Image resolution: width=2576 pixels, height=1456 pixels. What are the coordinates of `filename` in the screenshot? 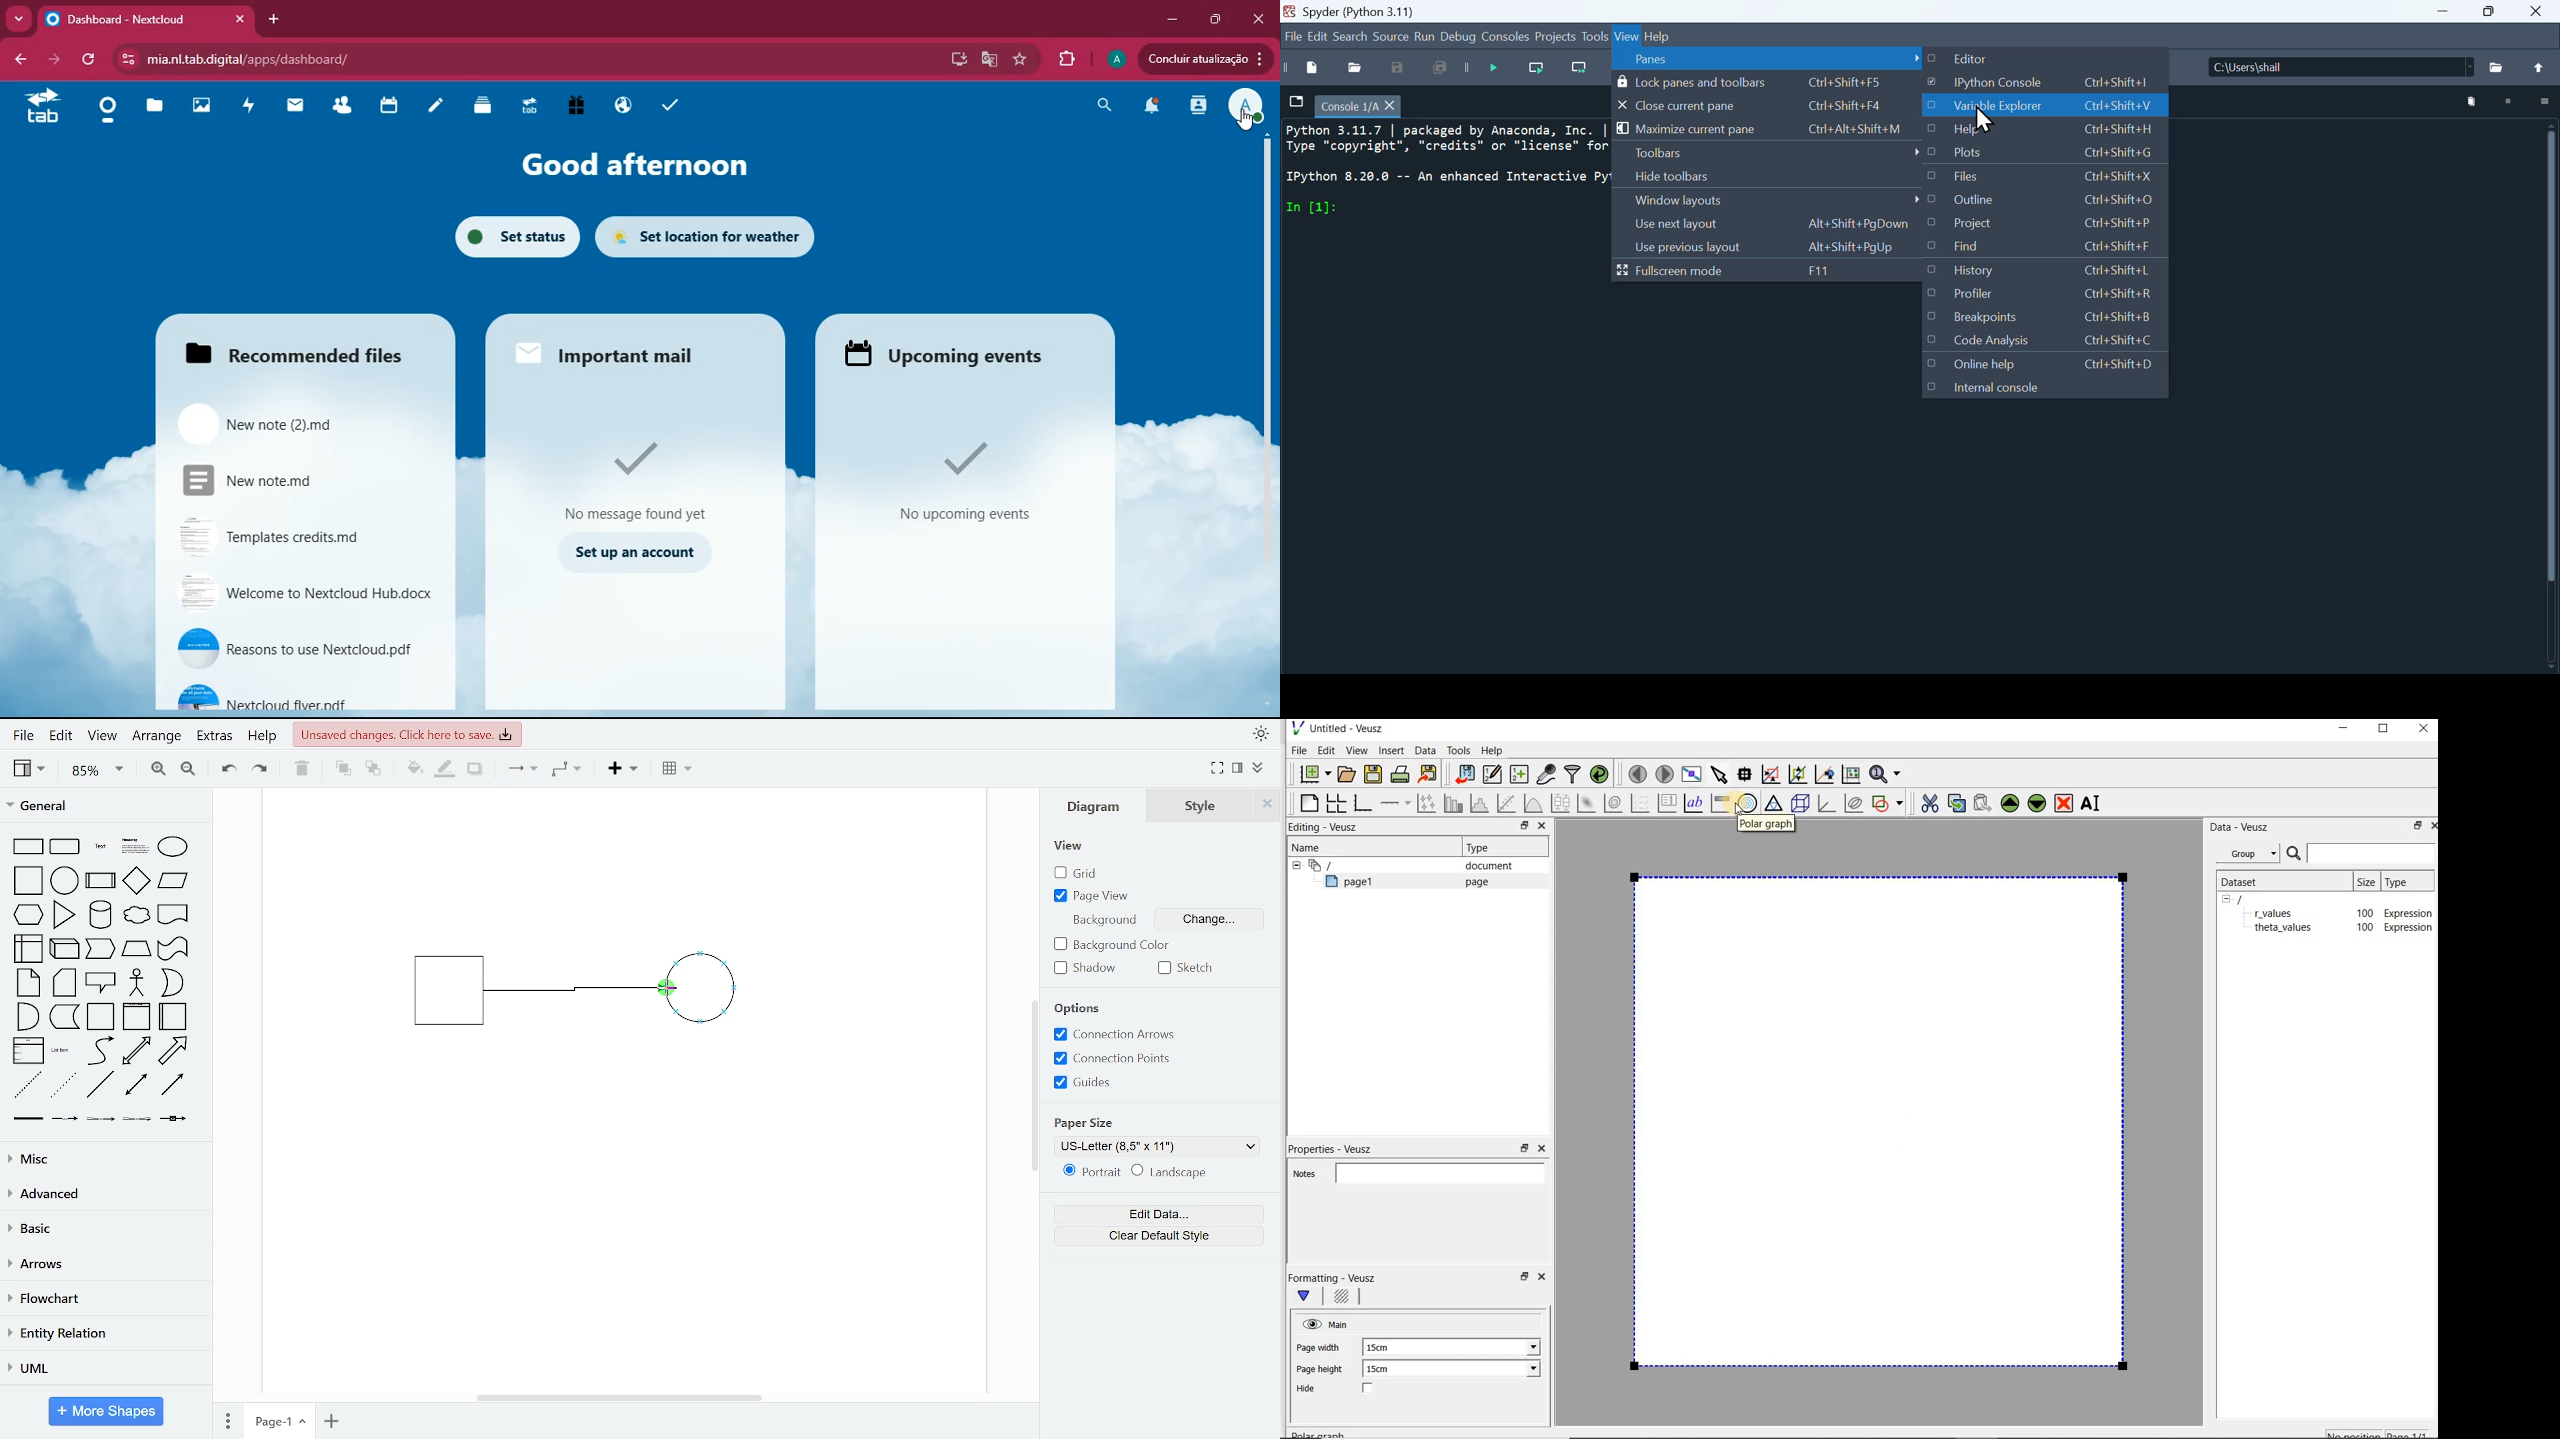 It's located at (1365, 105).